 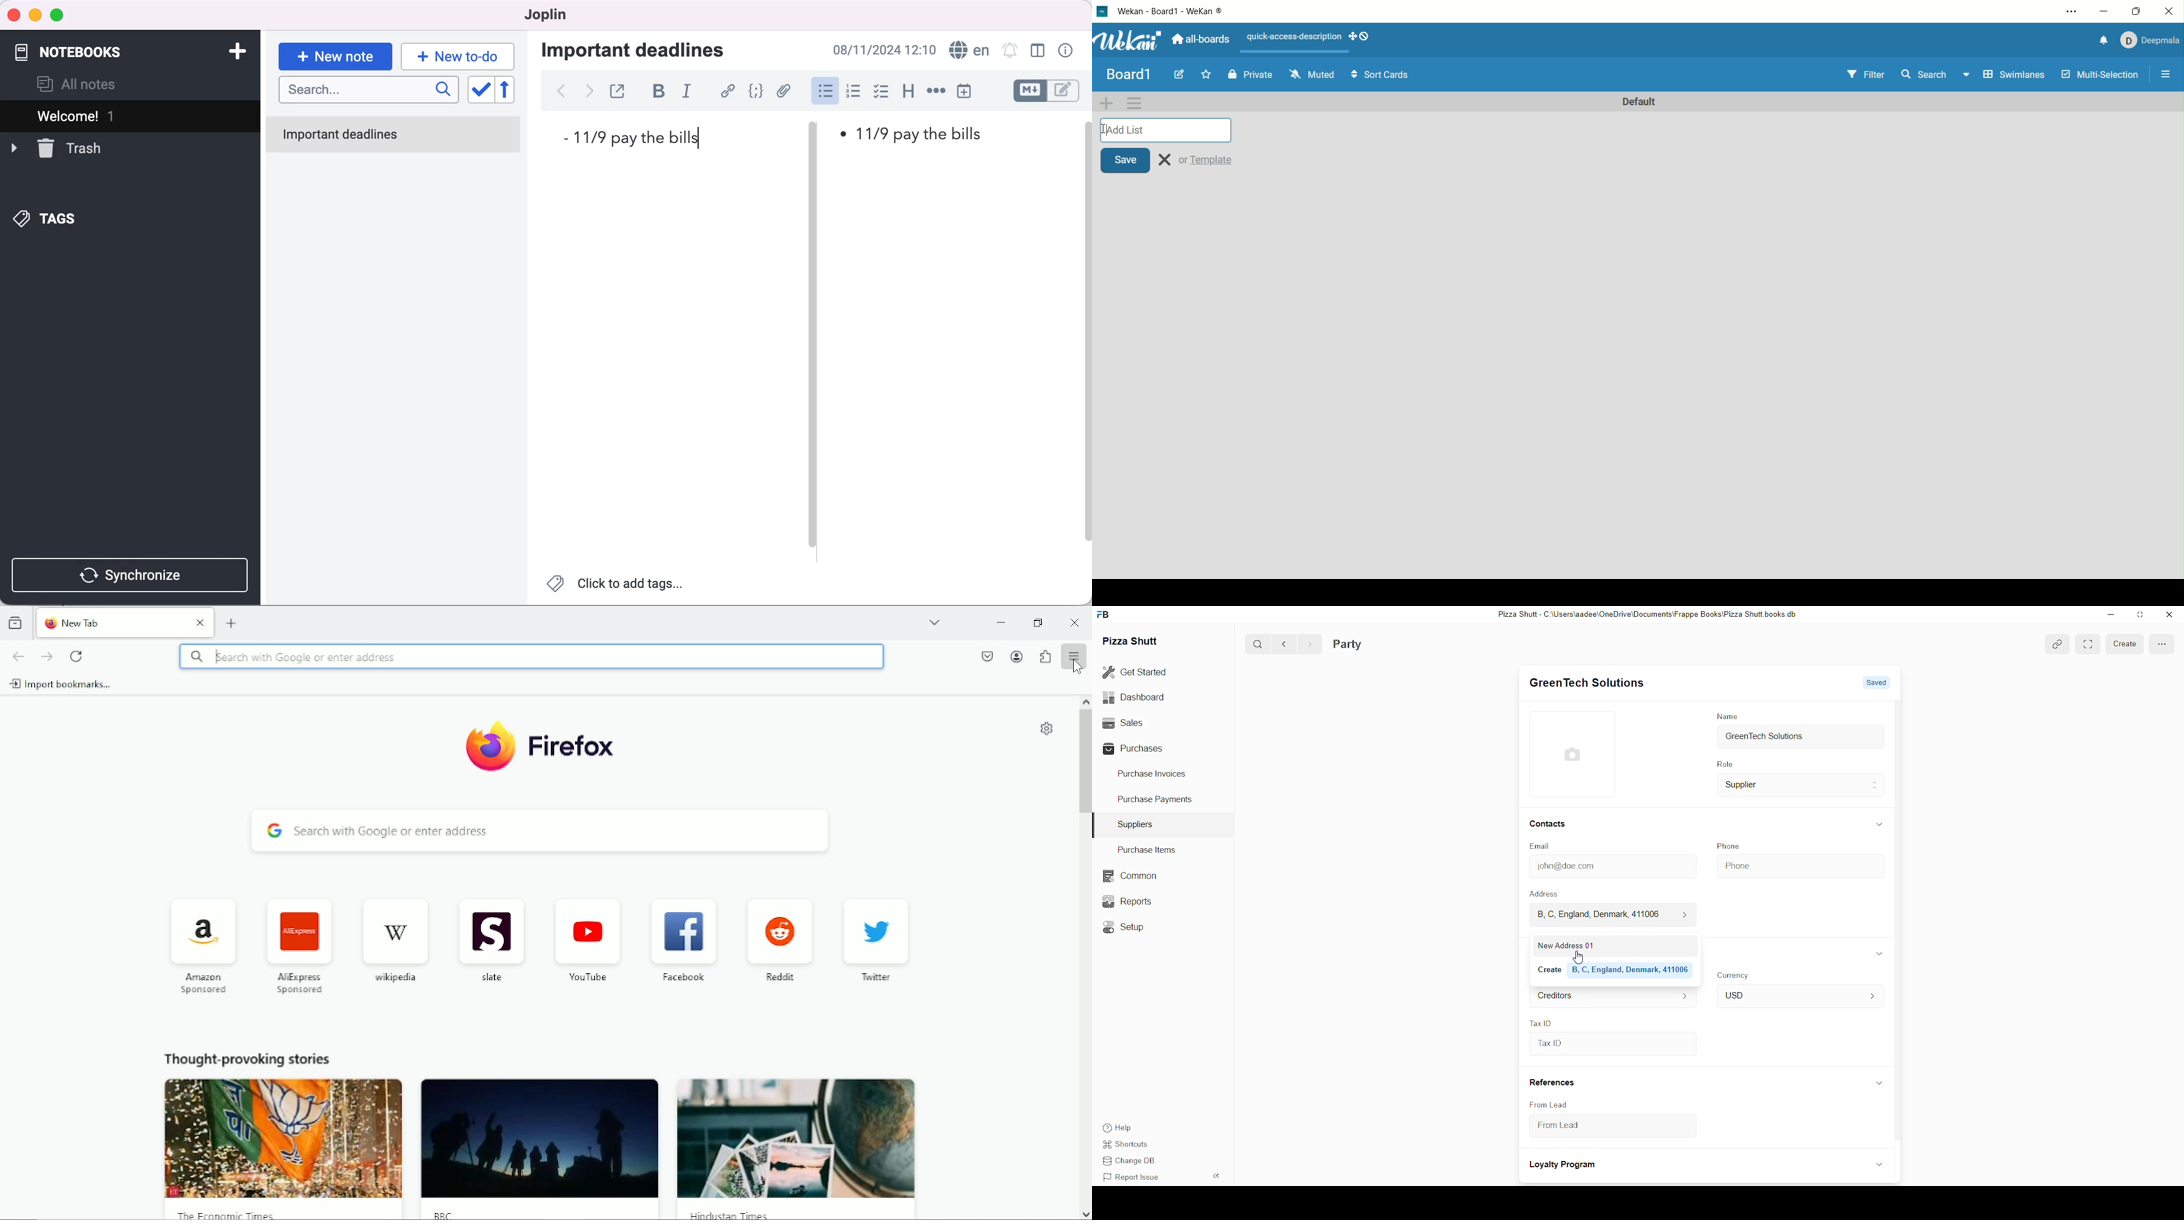 What do you see at coordinates (1007, 51) in the screenshot?
I see `set alarm` at bounding box center [1007, 51].